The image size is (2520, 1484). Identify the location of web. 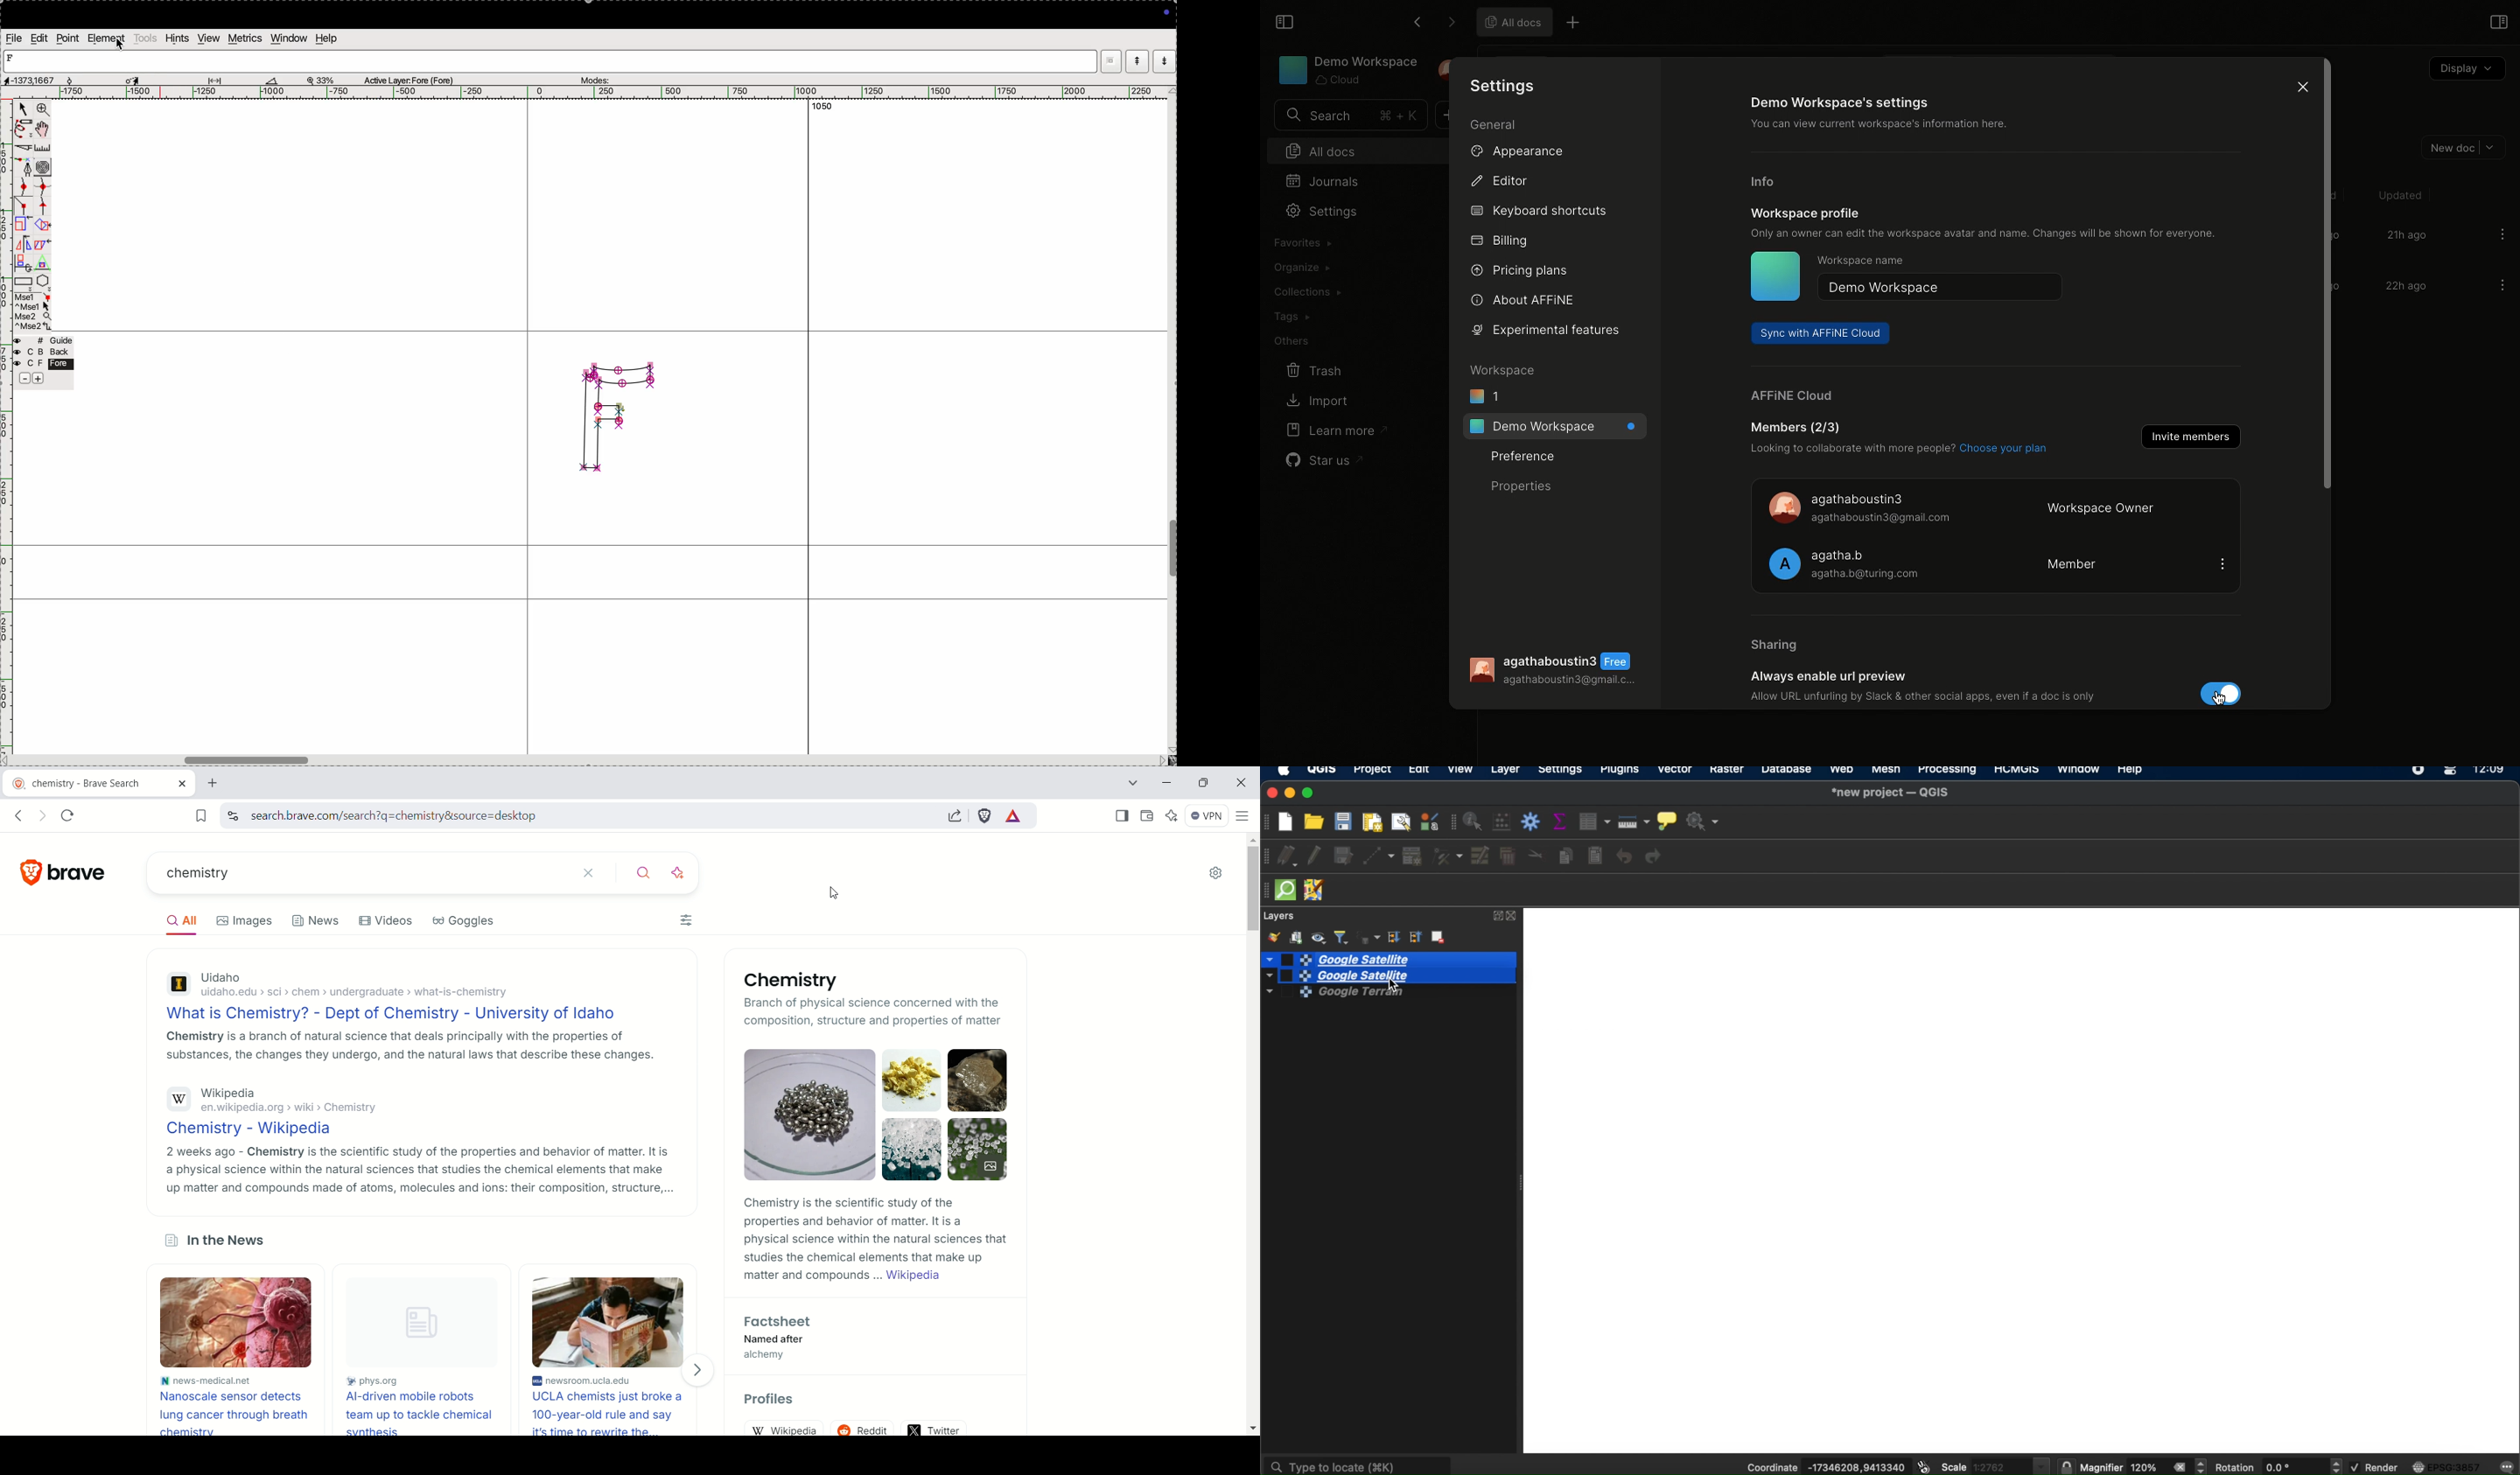
(1842, 772).